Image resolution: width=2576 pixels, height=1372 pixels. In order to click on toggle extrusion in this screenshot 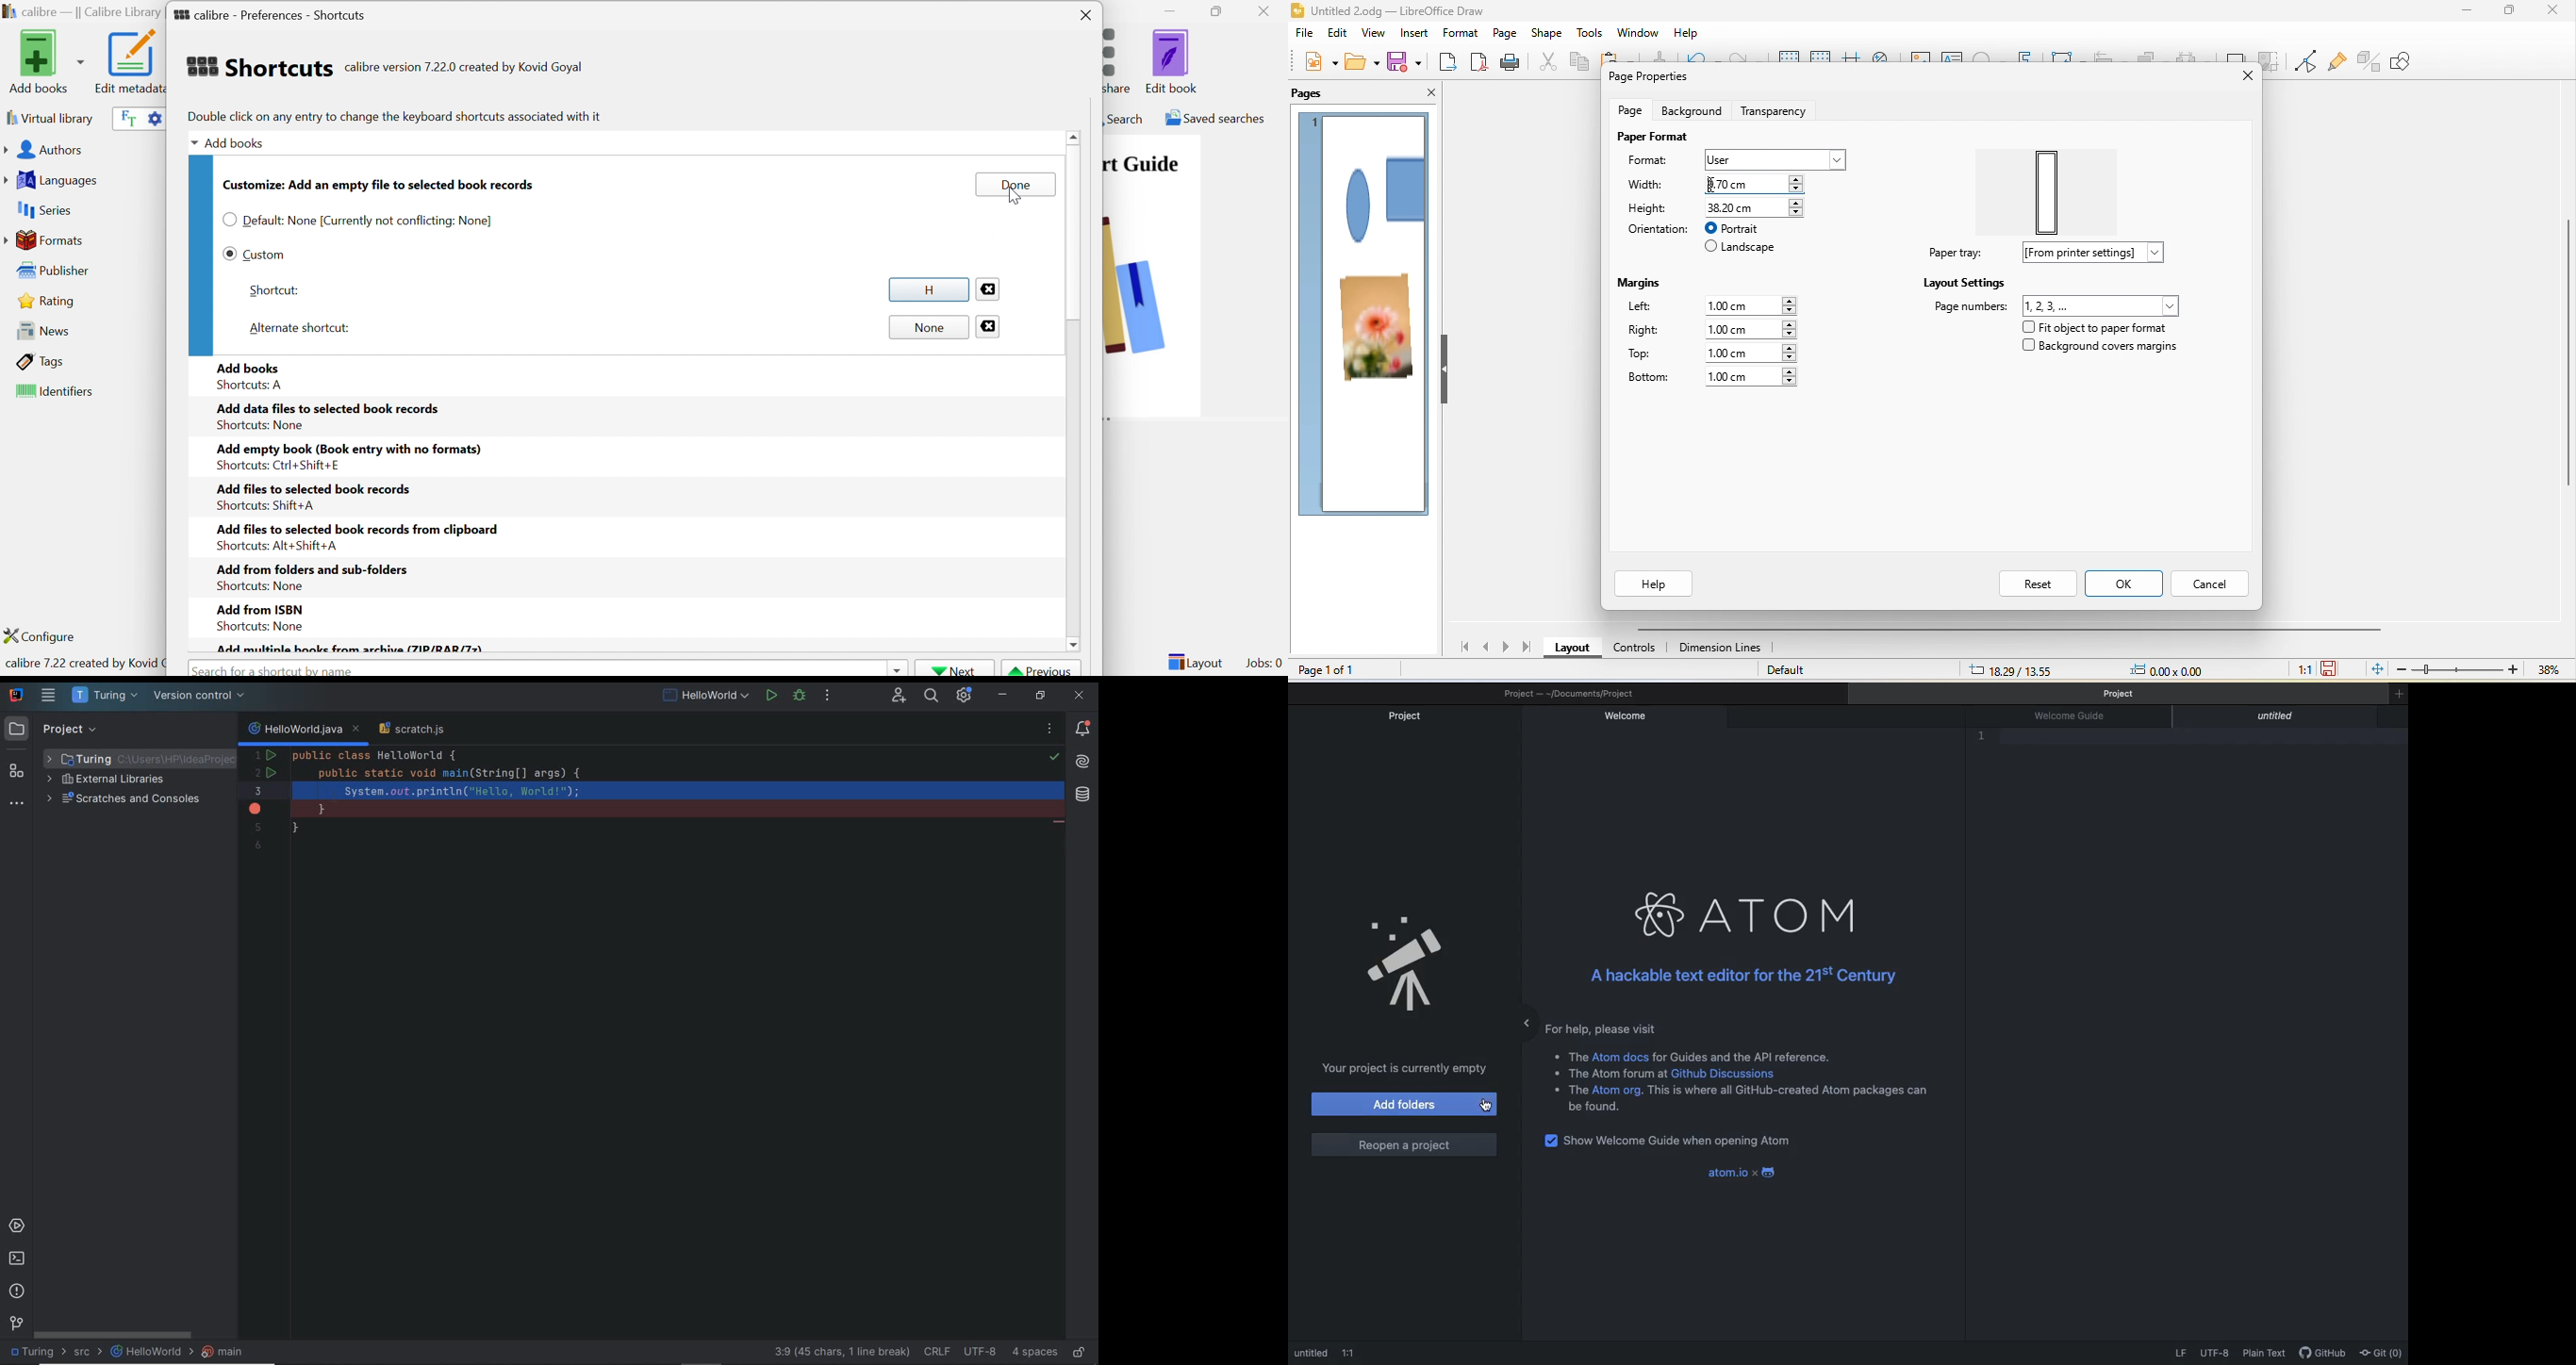, I will do `click(2369, 60)`.